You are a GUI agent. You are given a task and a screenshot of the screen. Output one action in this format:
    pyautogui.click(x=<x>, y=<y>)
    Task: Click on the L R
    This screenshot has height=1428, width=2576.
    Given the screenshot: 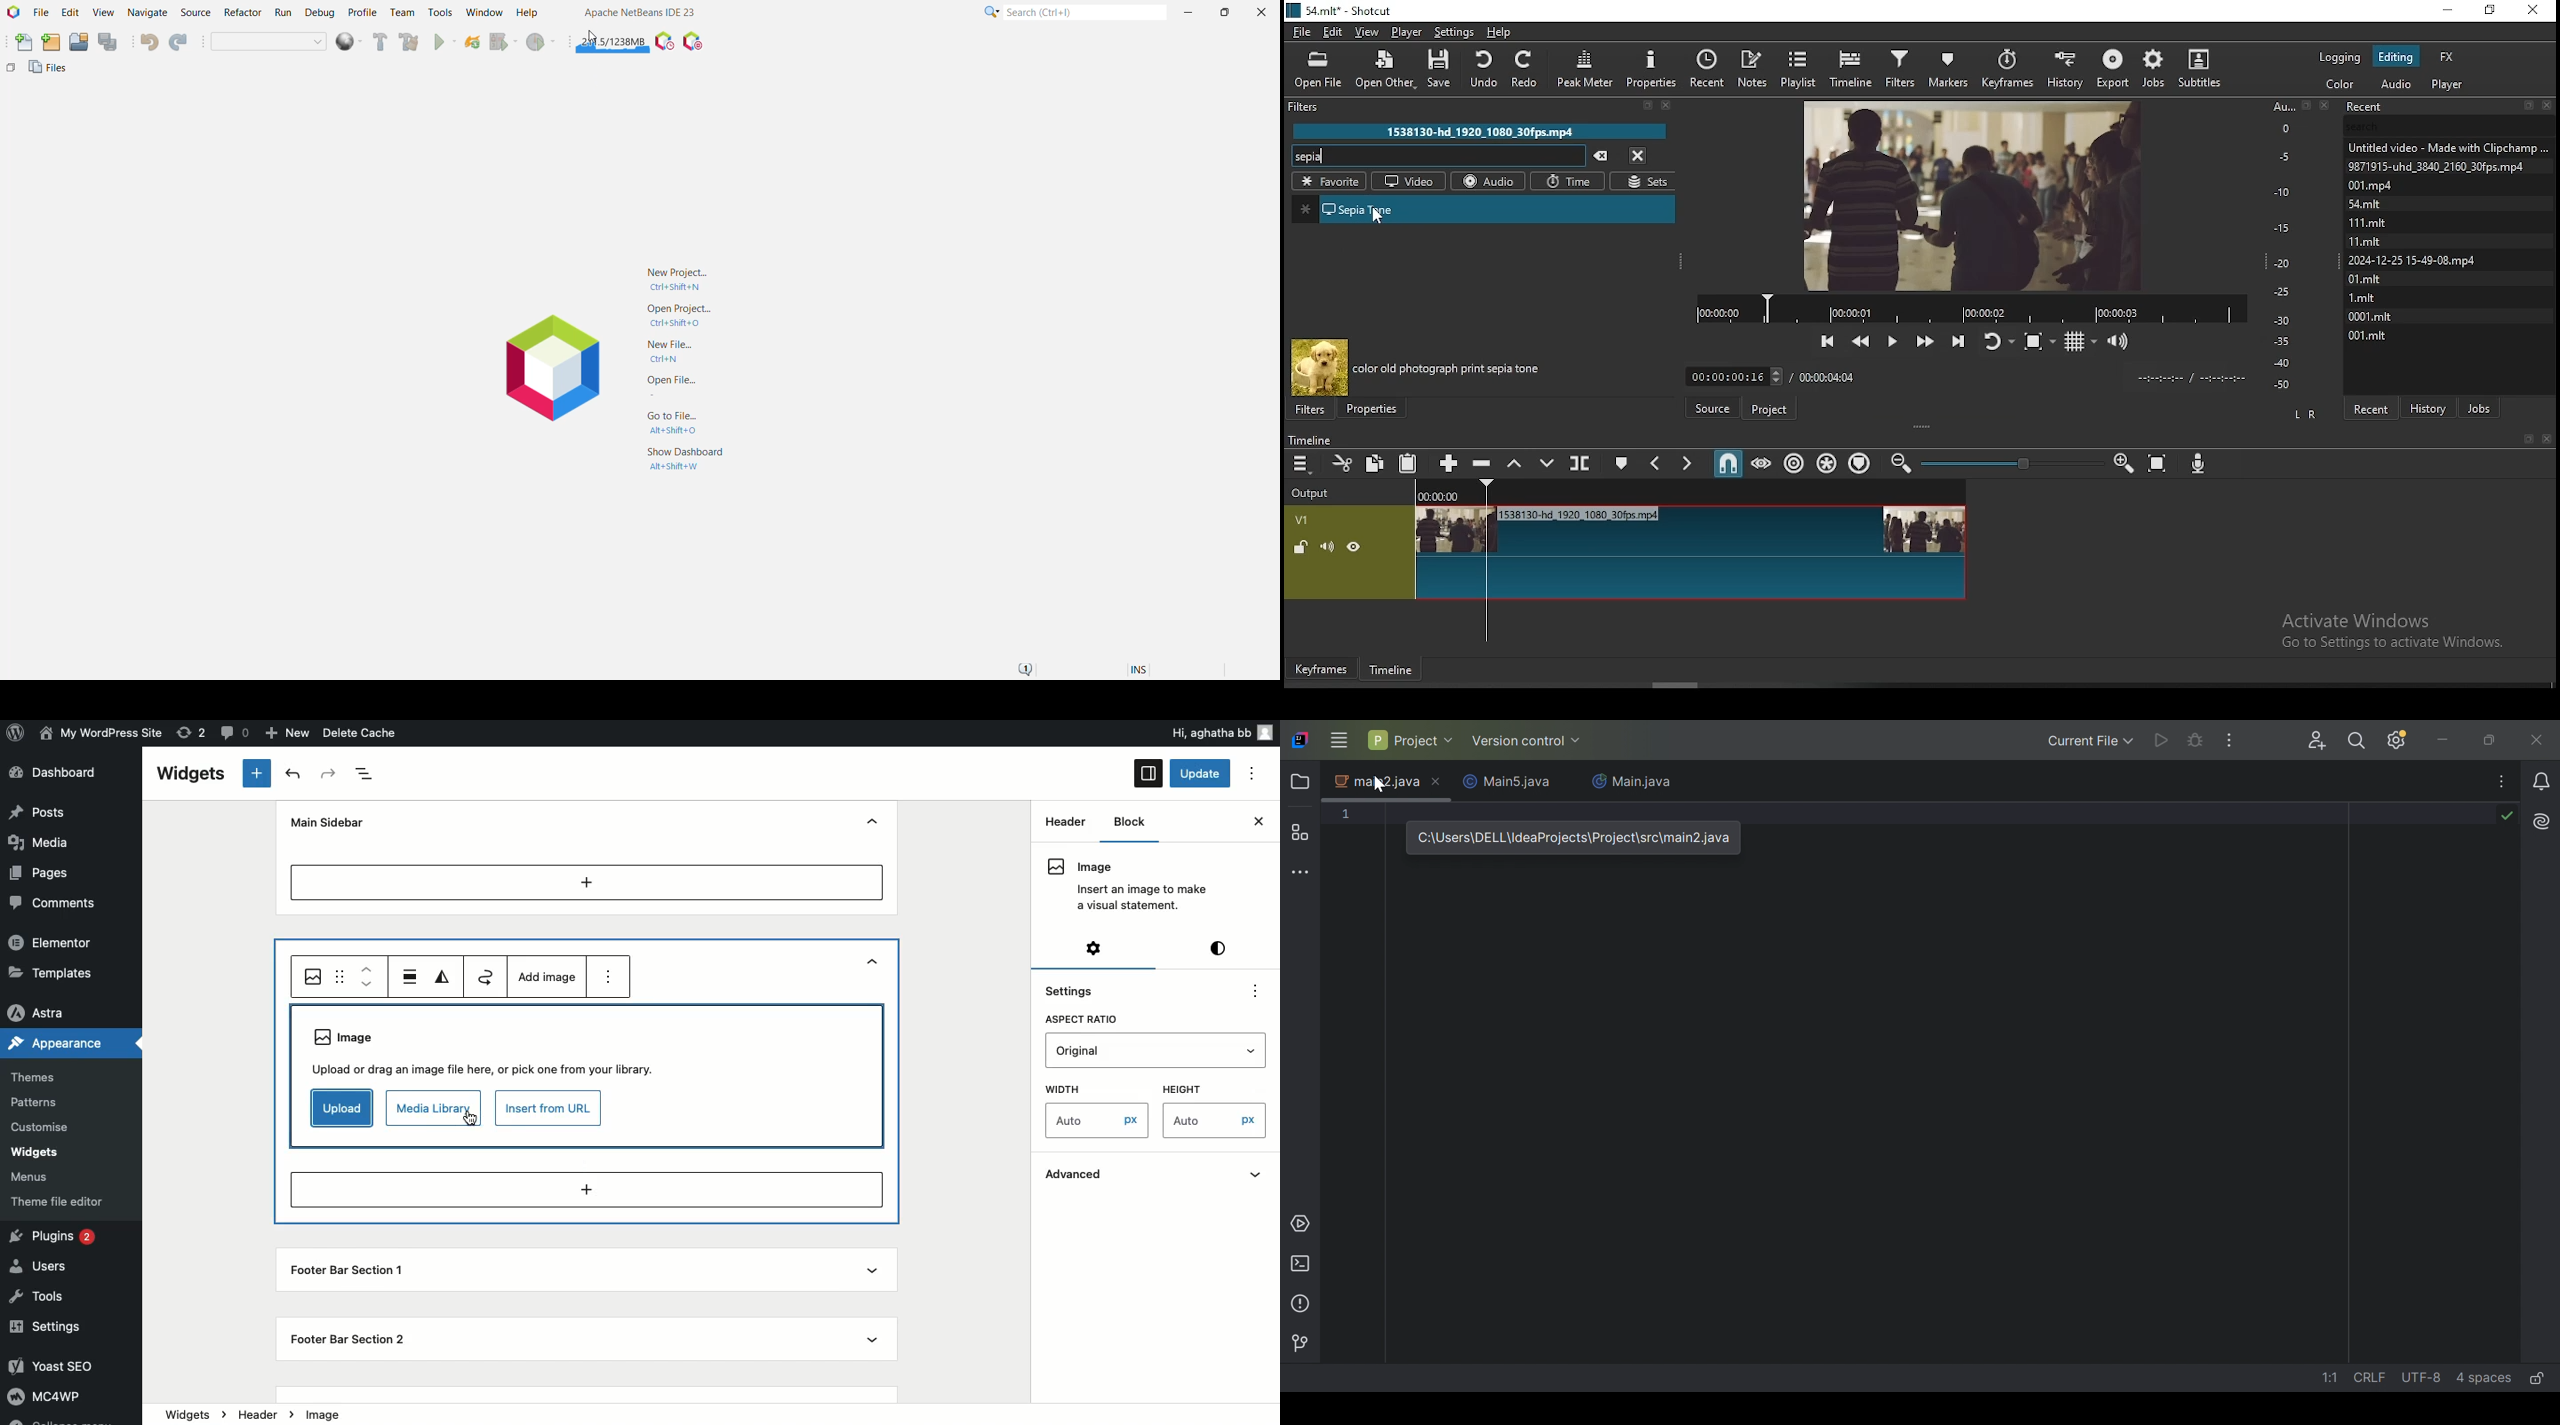 What is the action you would take?
    pyautogui.click(x=2307, y=414)
    